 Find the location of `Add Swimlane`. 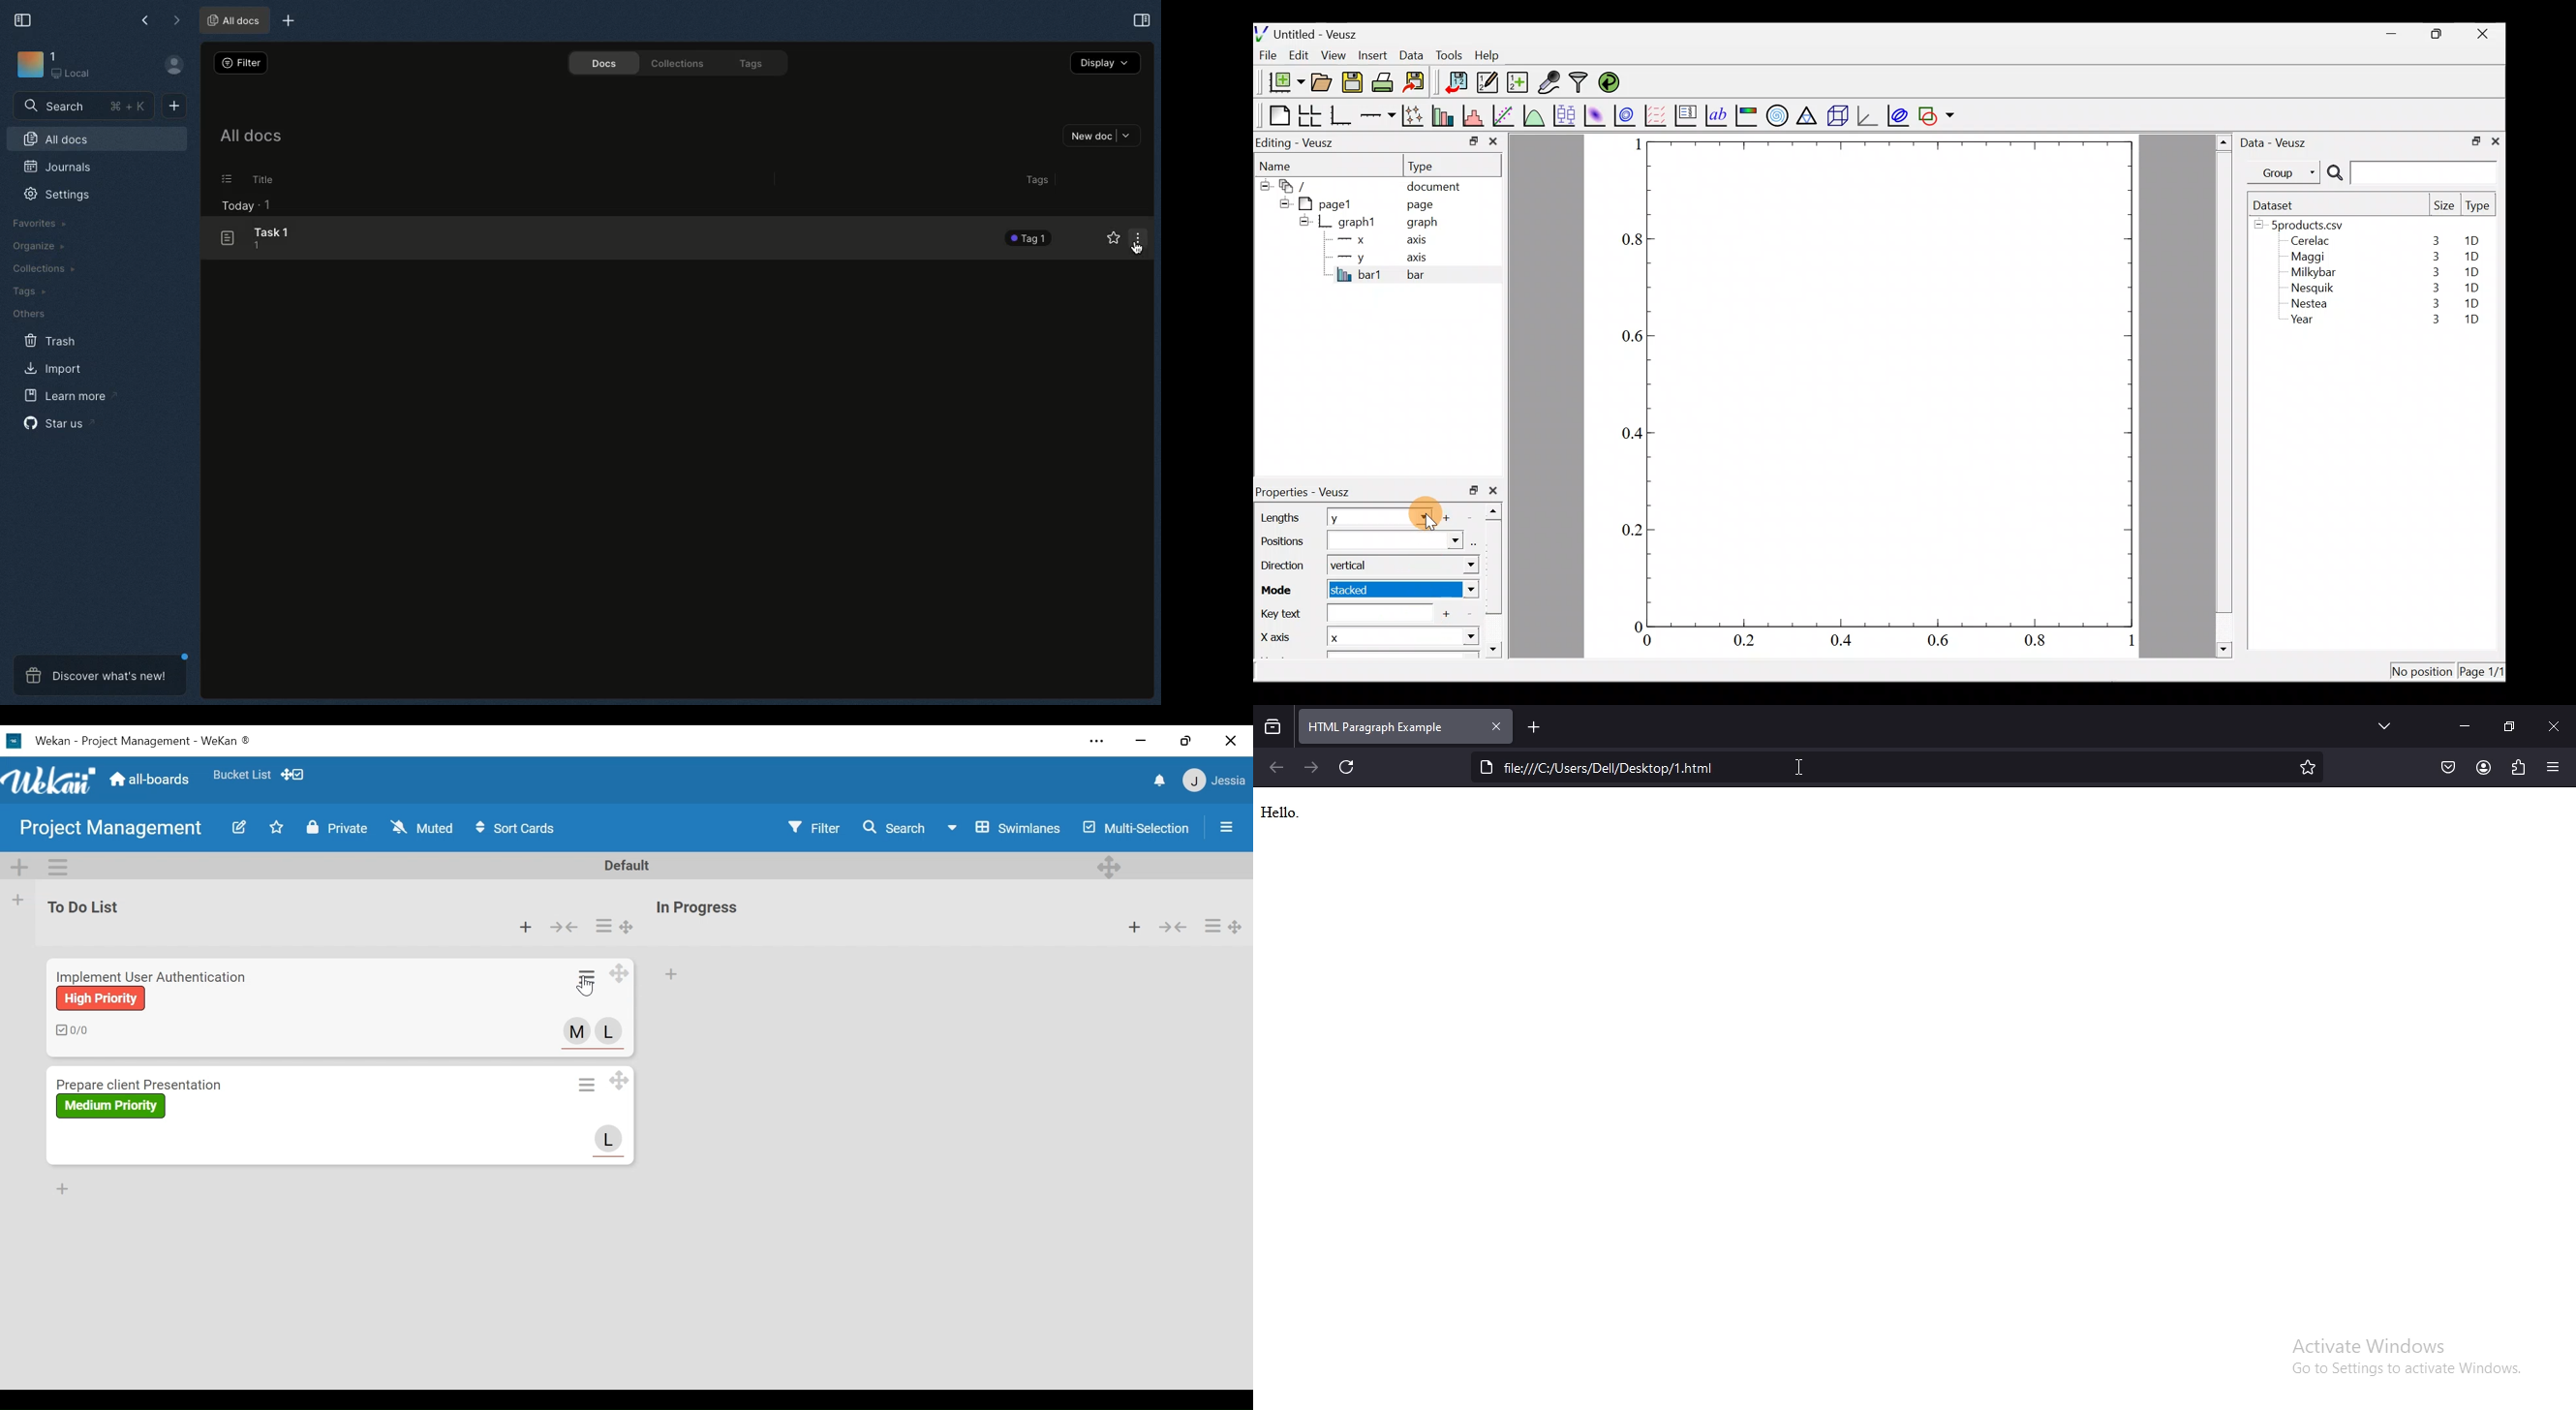

Add Swimlane is located at coordinates (20, 867).